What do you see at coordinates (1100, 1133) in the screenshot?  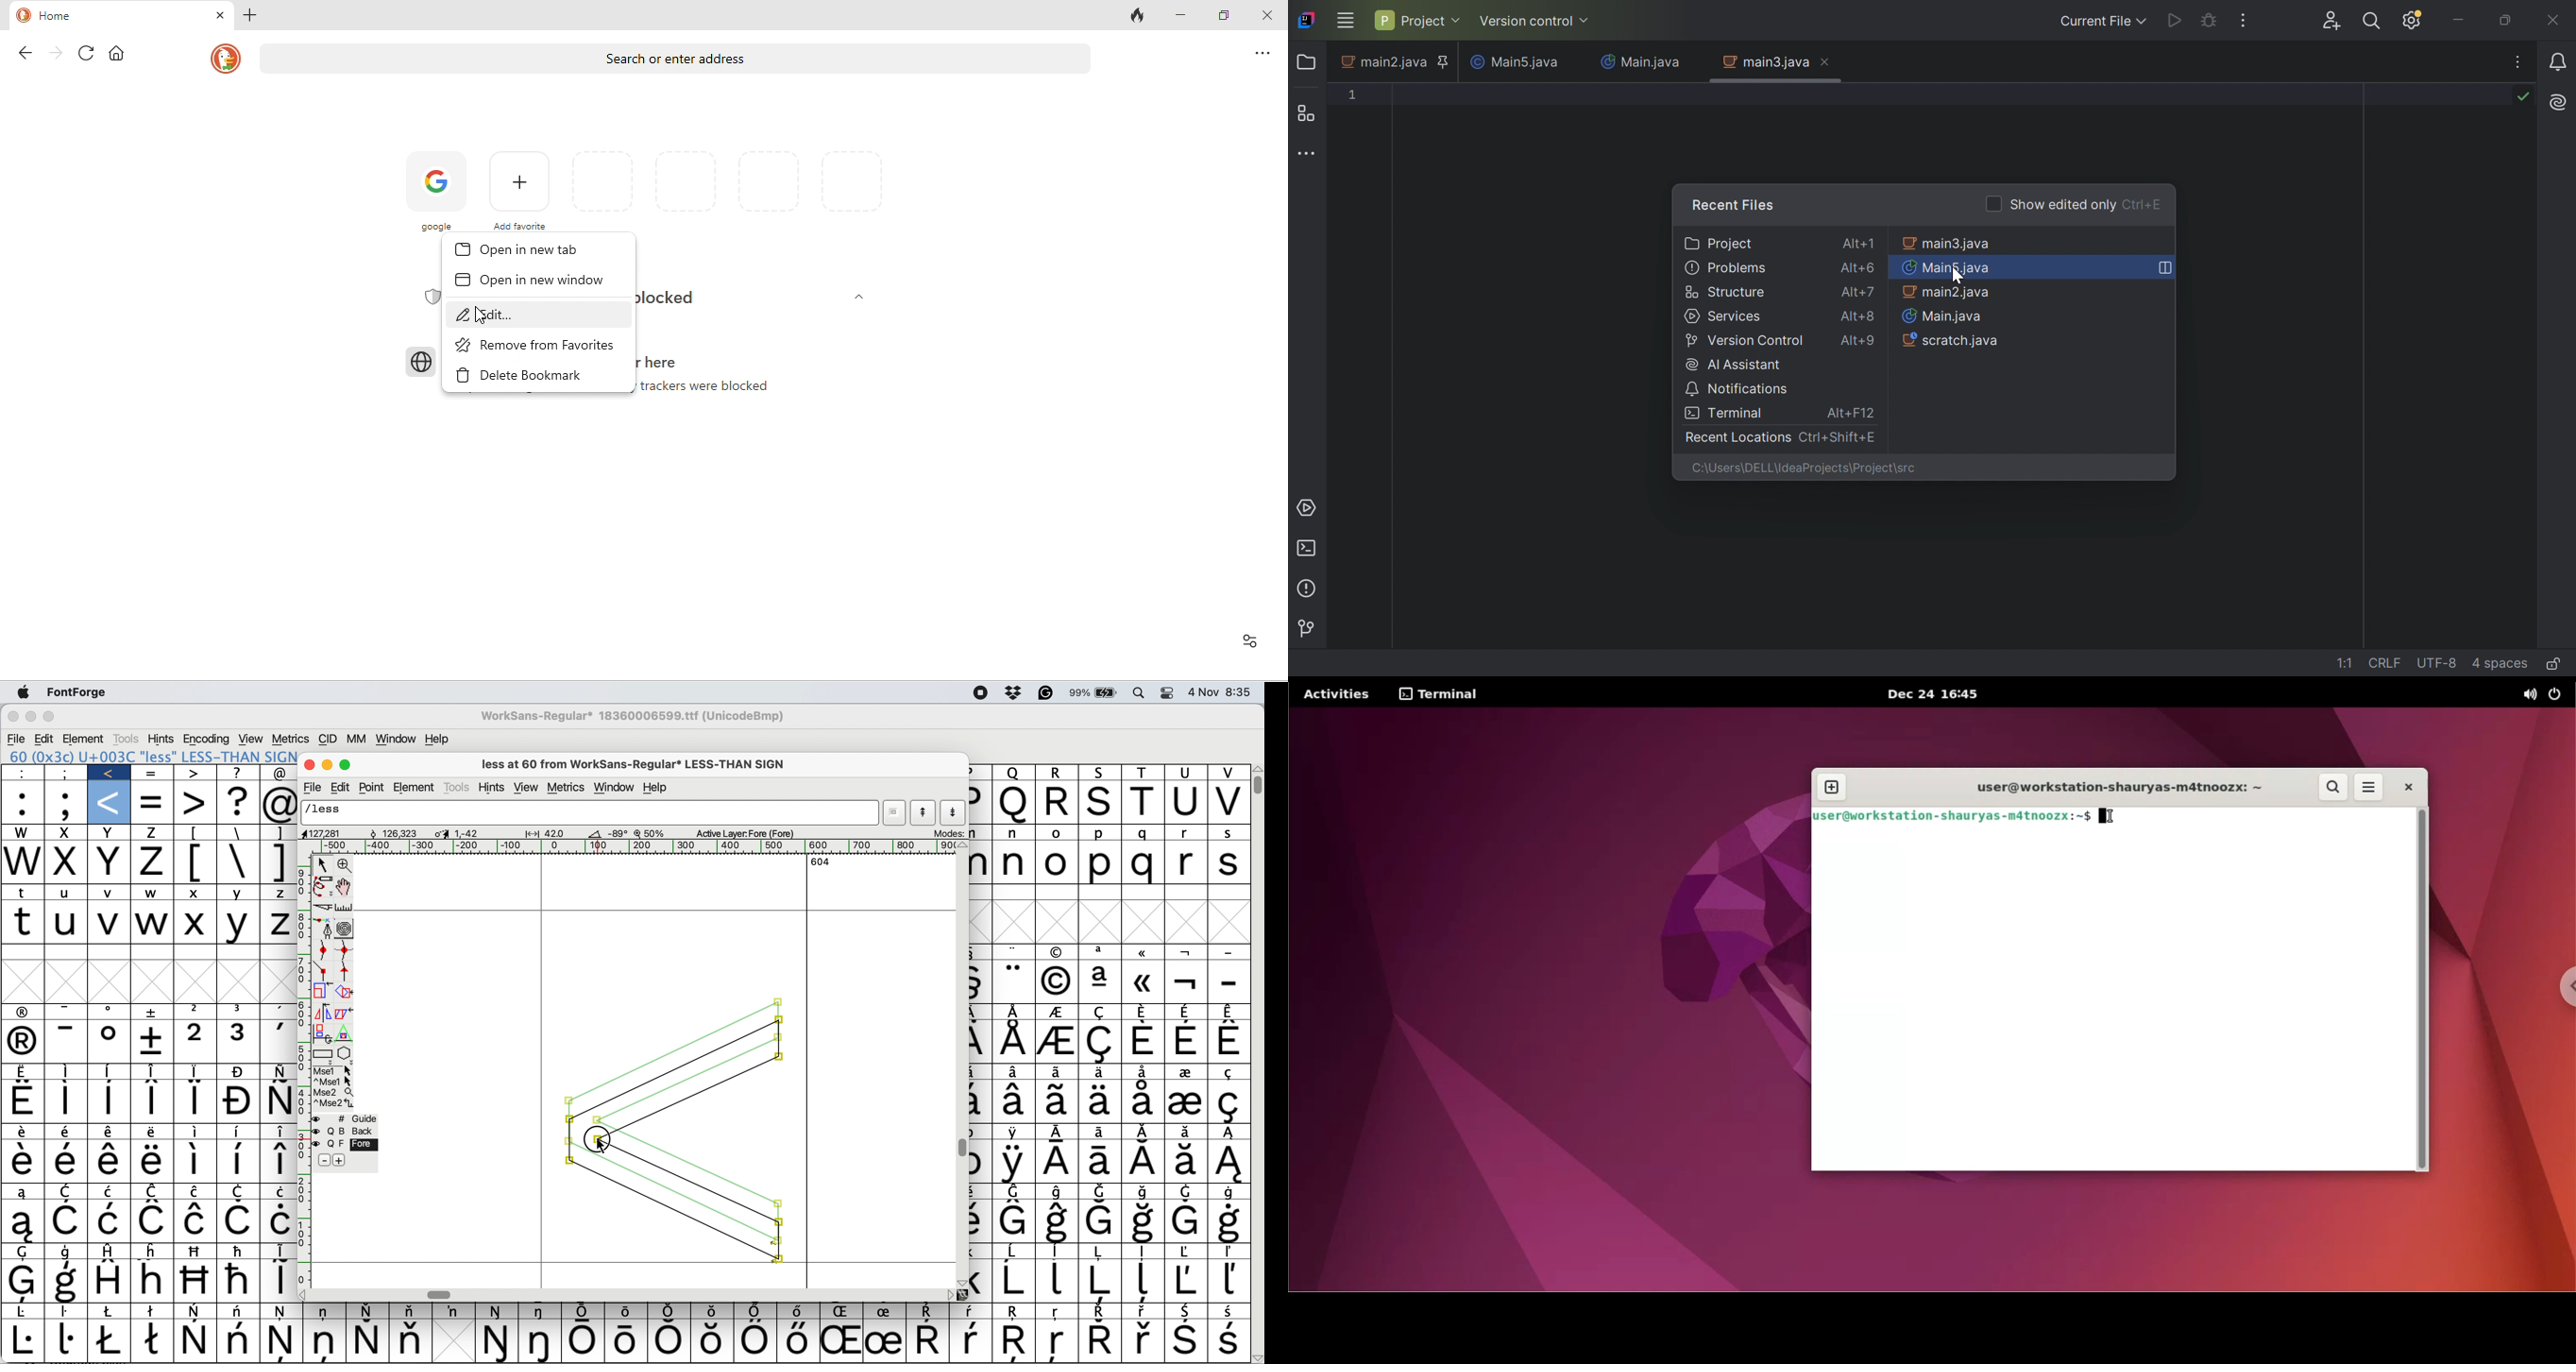 I see `Symbol` at bounding box center [1100, 1133].